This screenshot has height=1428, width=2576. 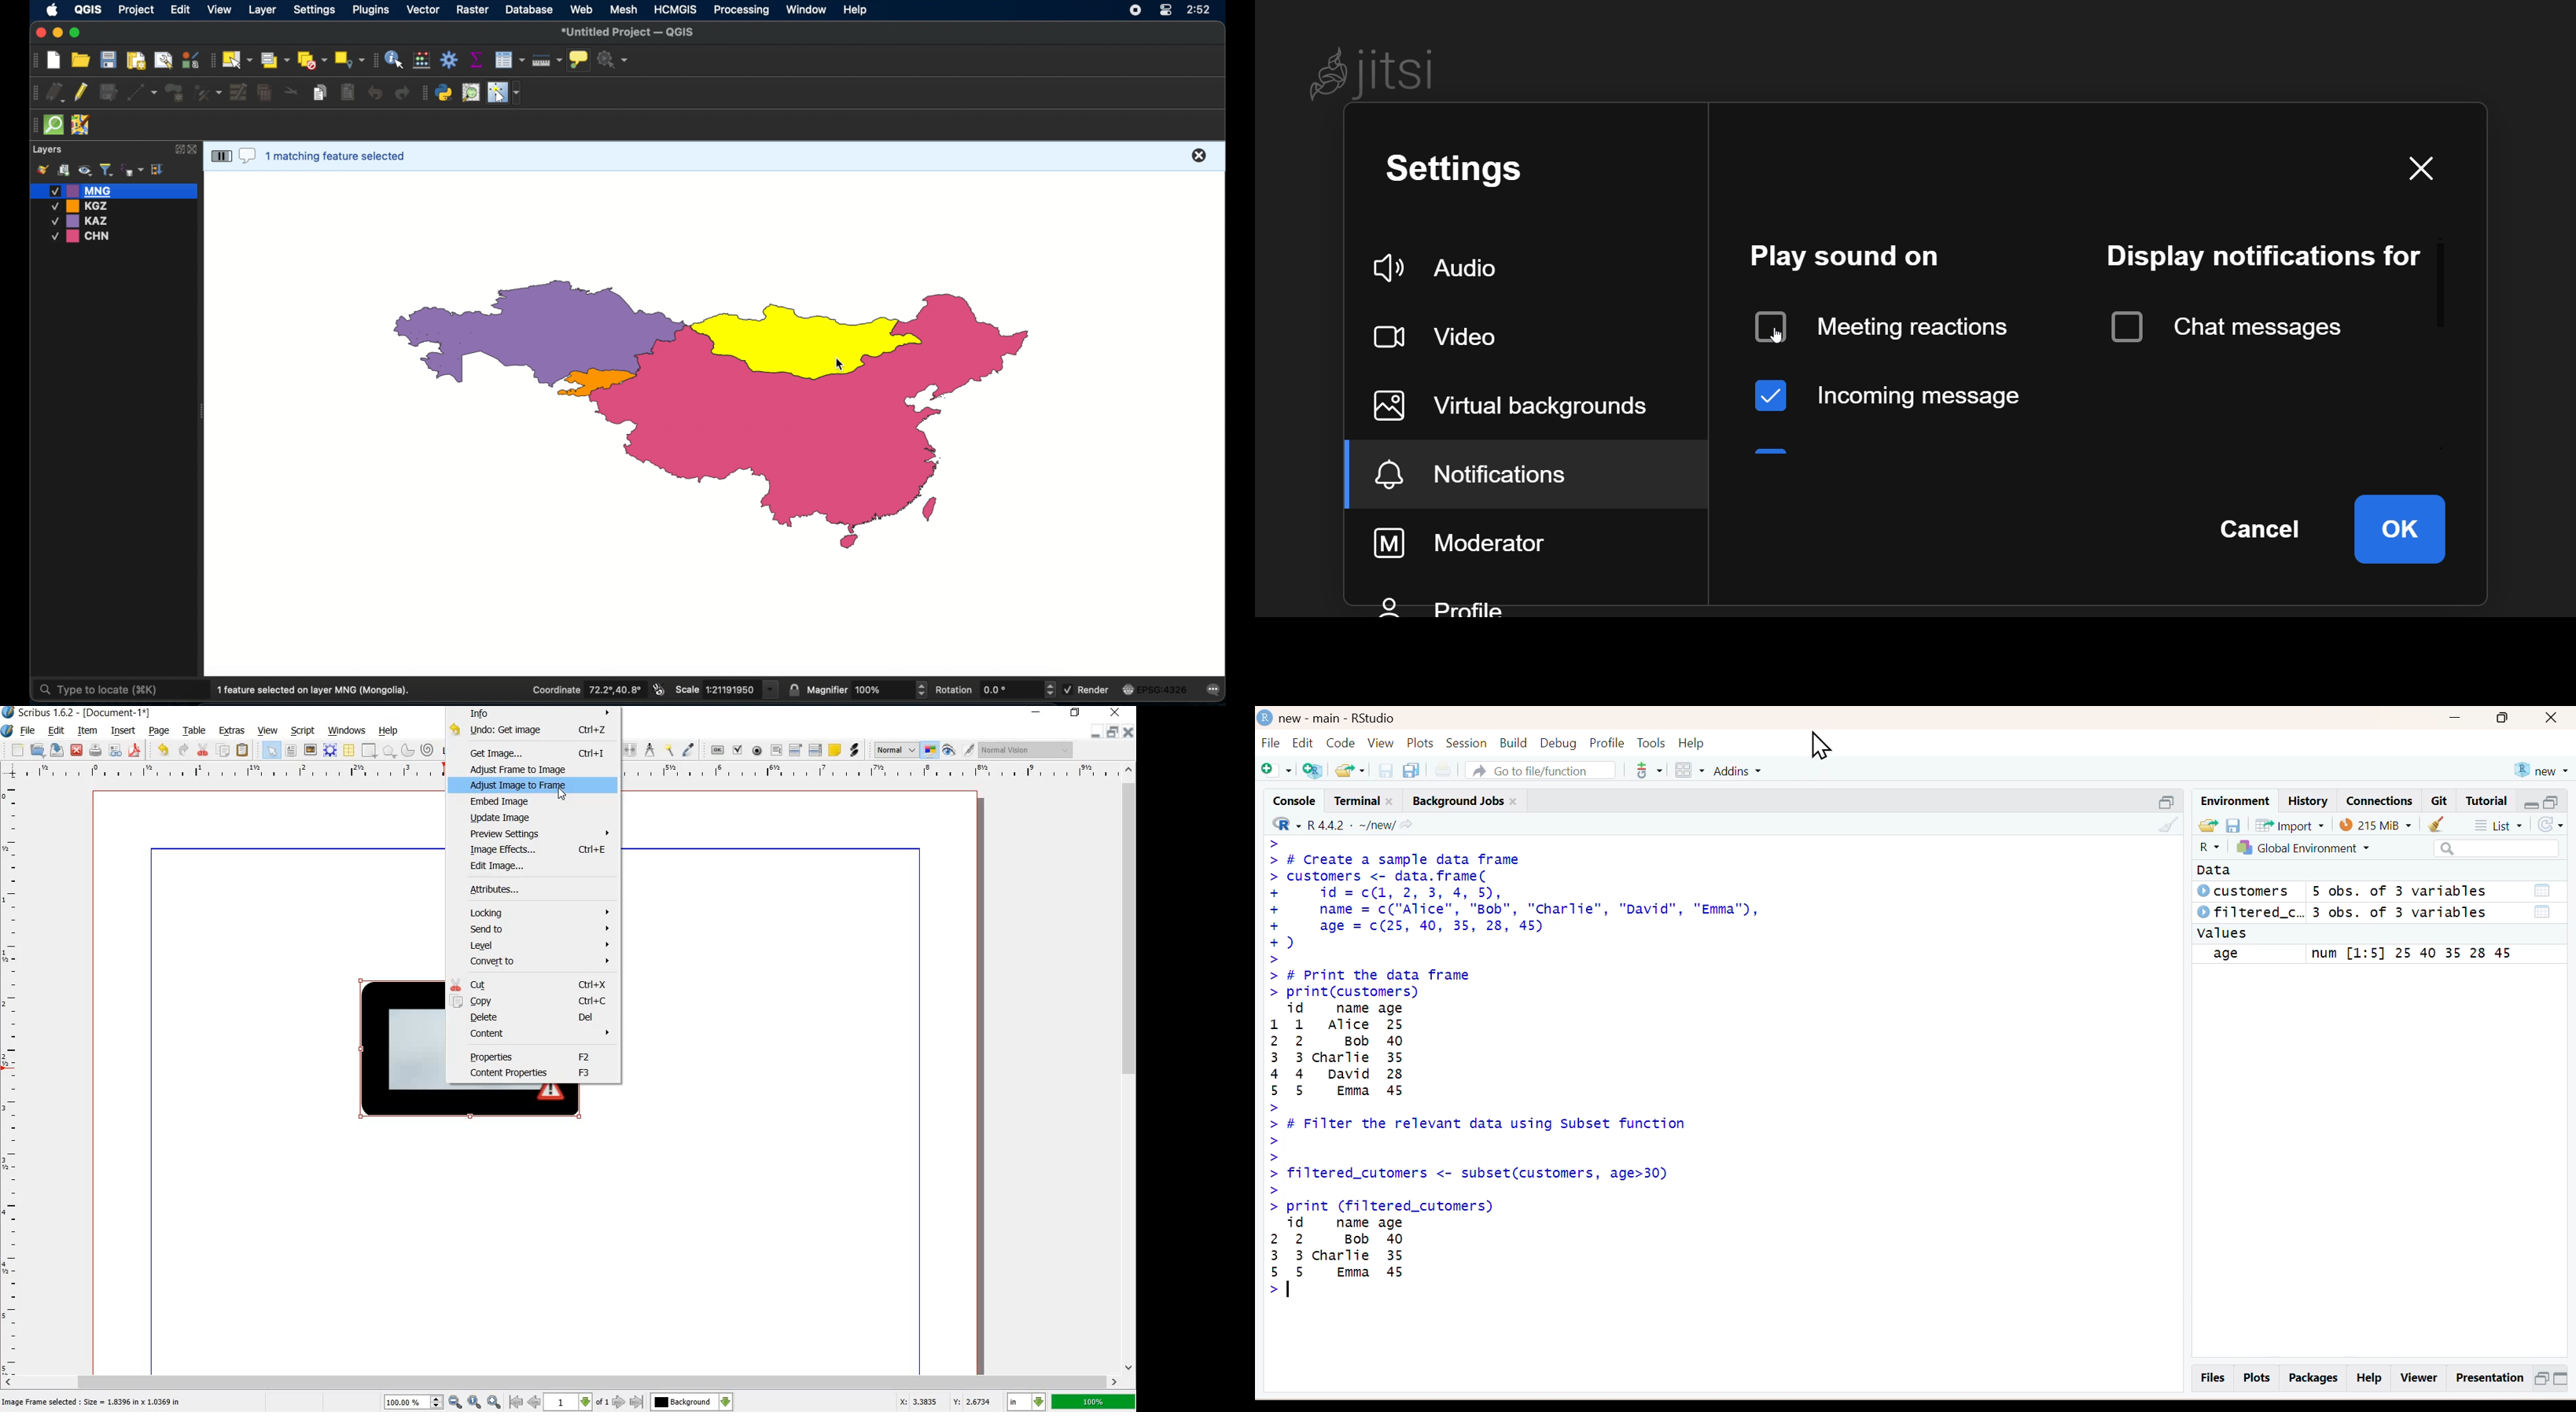 I want to click on Console, so click(x=1291, y=799).